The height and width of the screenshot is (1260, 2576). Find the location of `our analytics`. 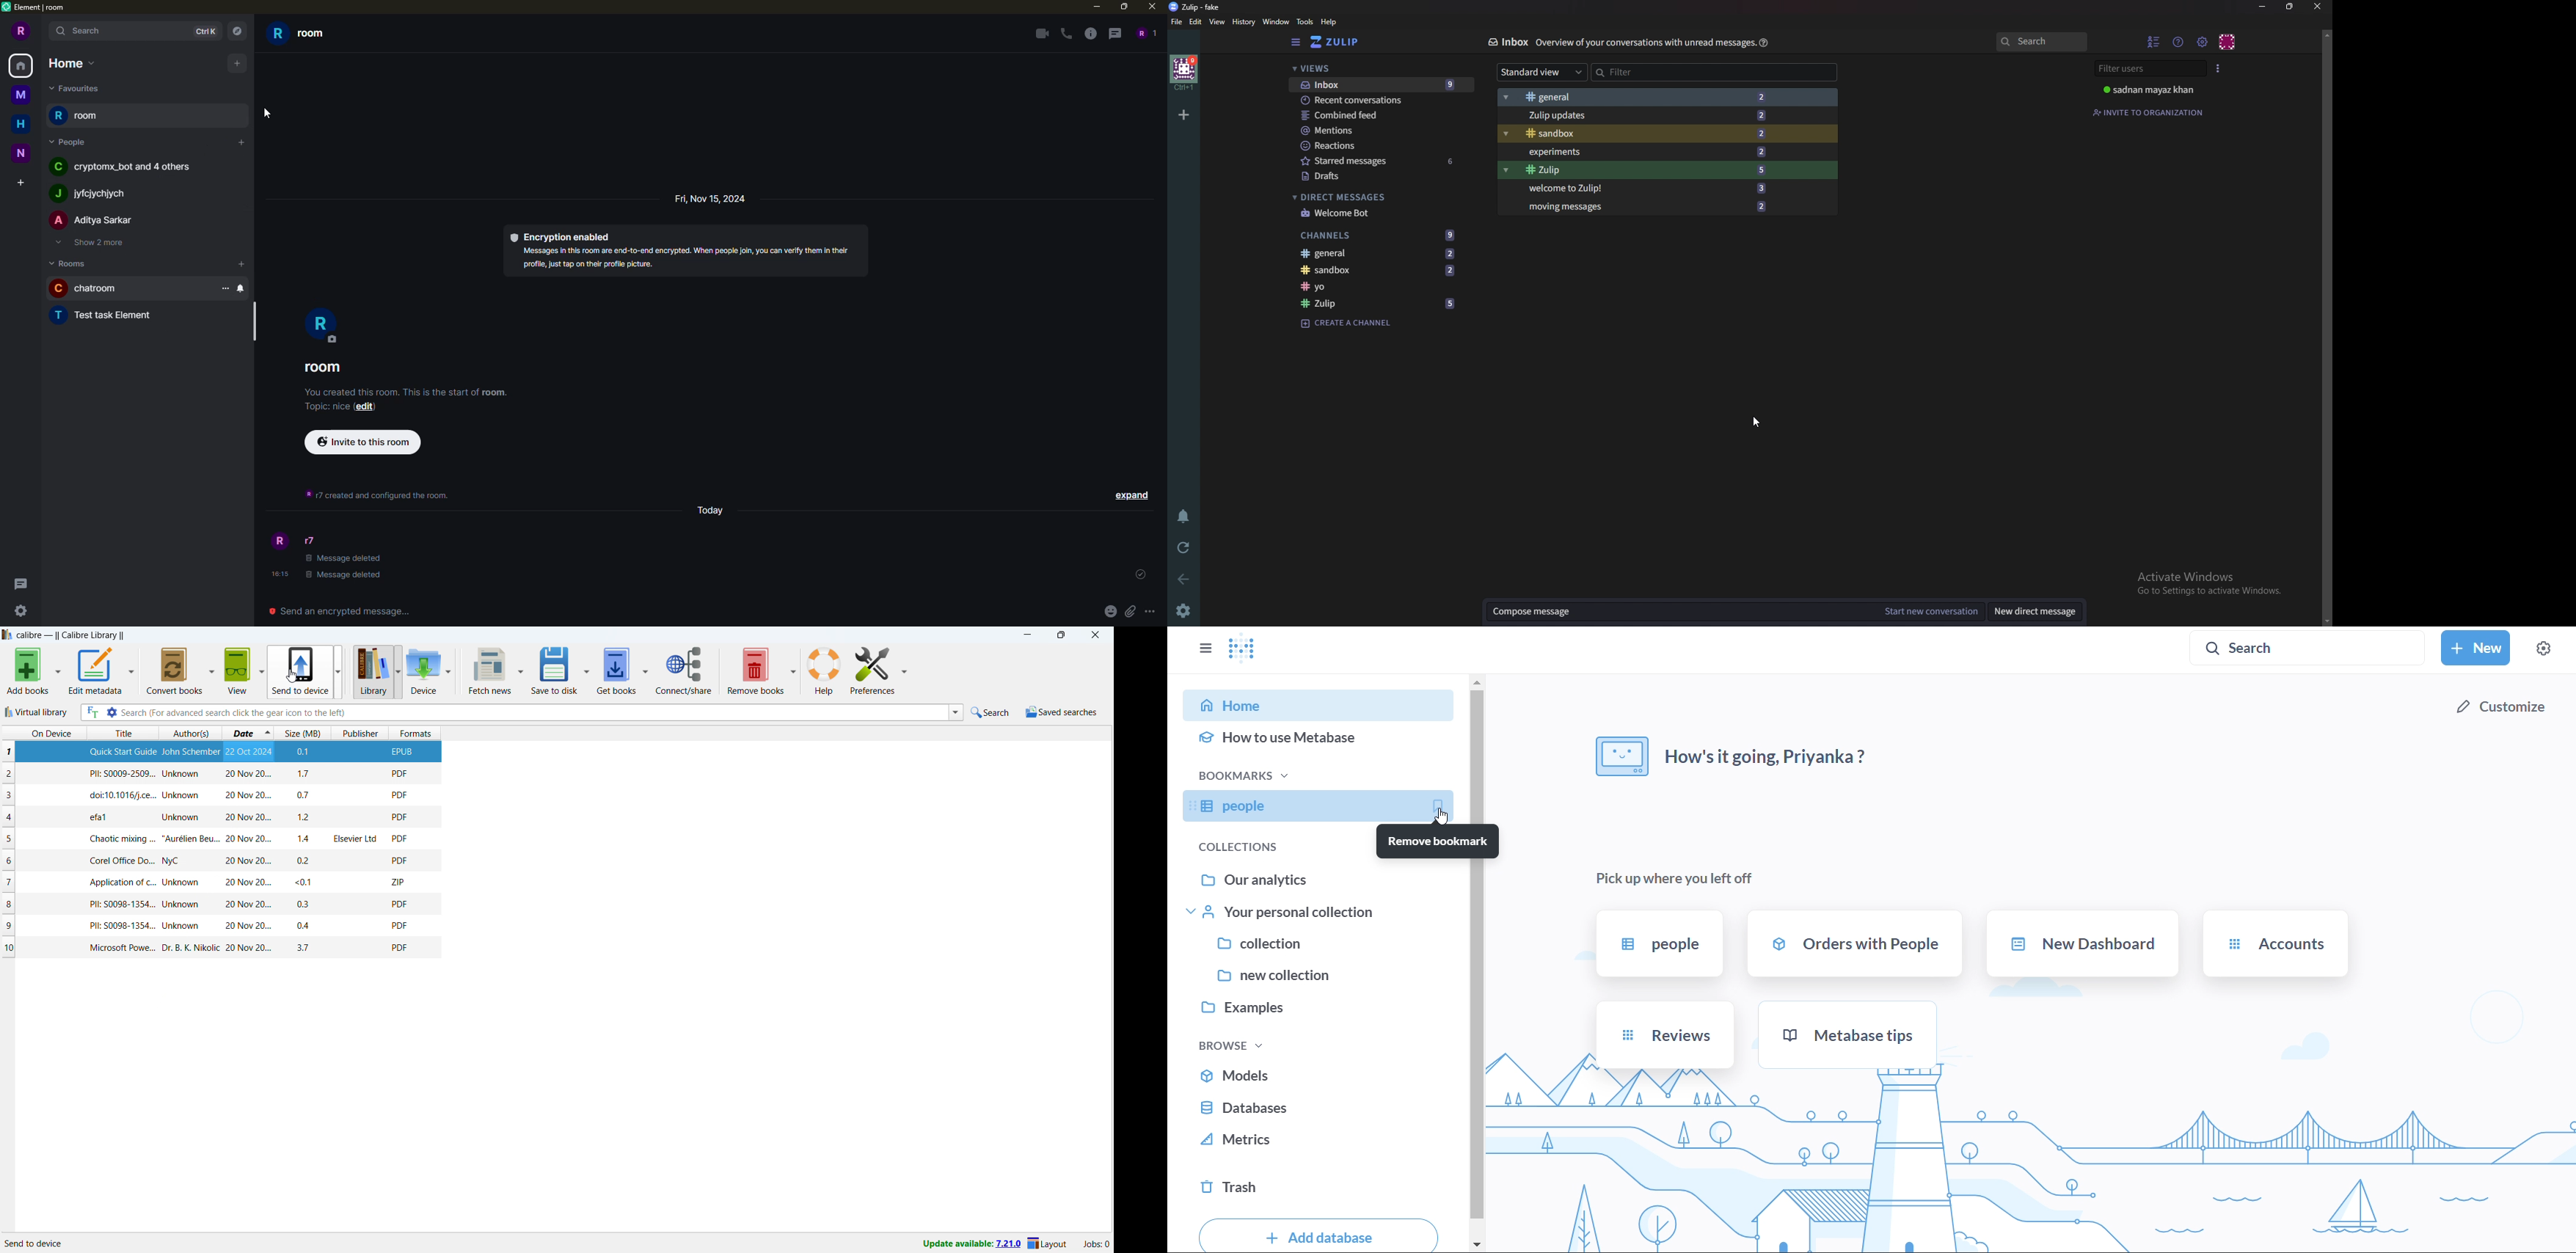

our analytics is located at coordinates (1319, 878).